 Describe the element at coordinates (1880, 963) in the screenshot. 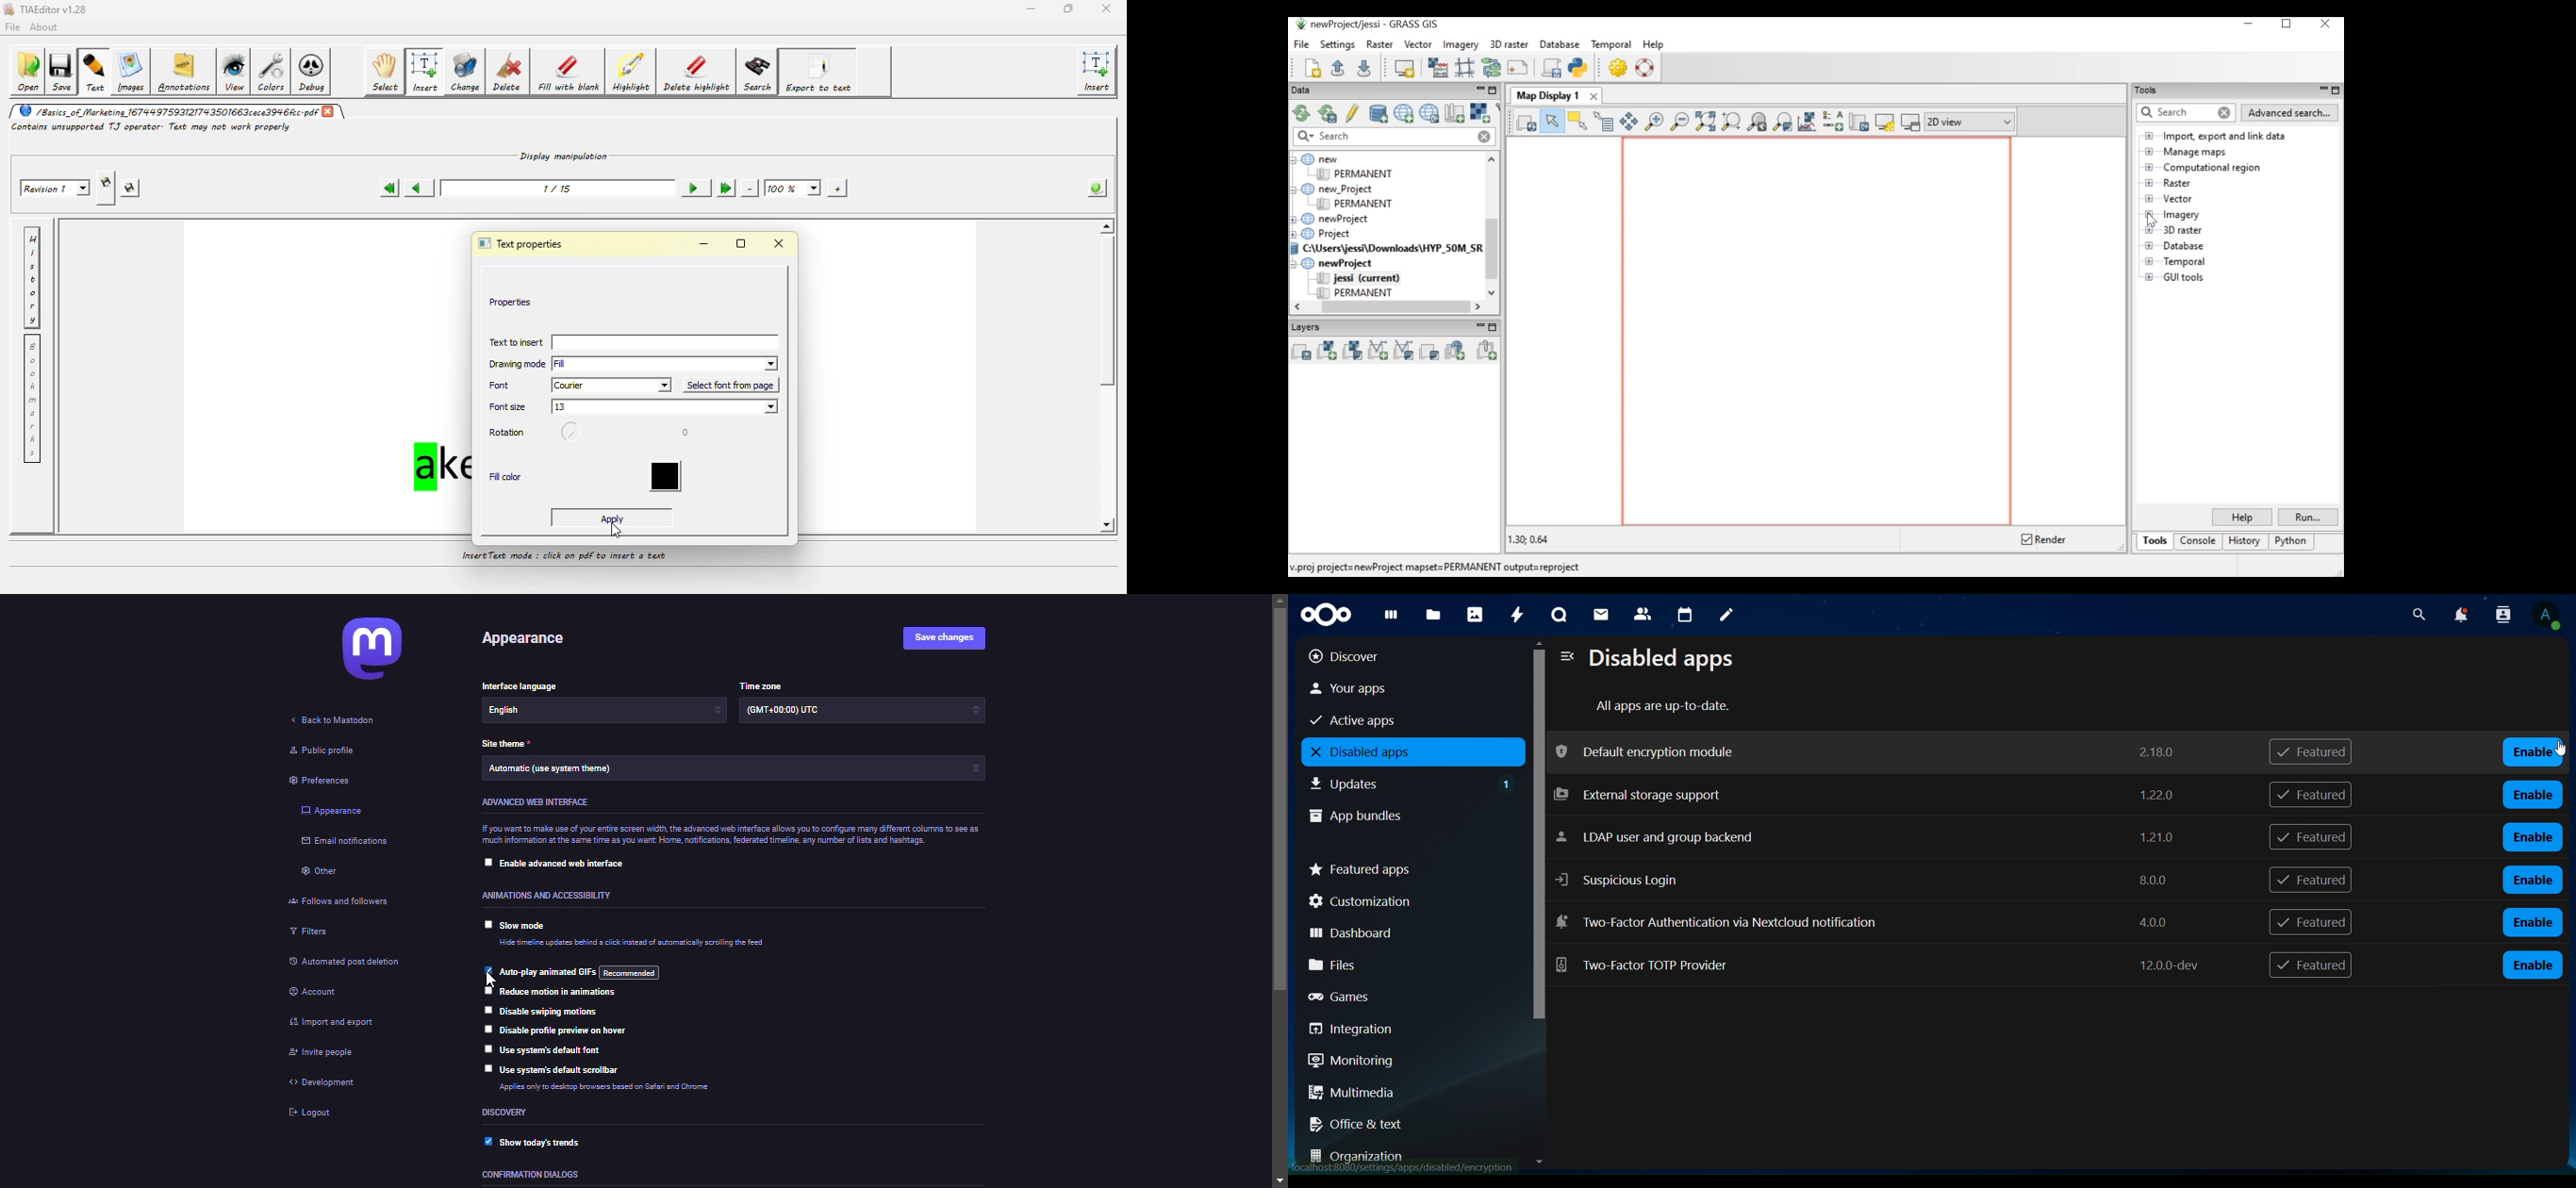

I see `two factor TOTP provider` at that location.